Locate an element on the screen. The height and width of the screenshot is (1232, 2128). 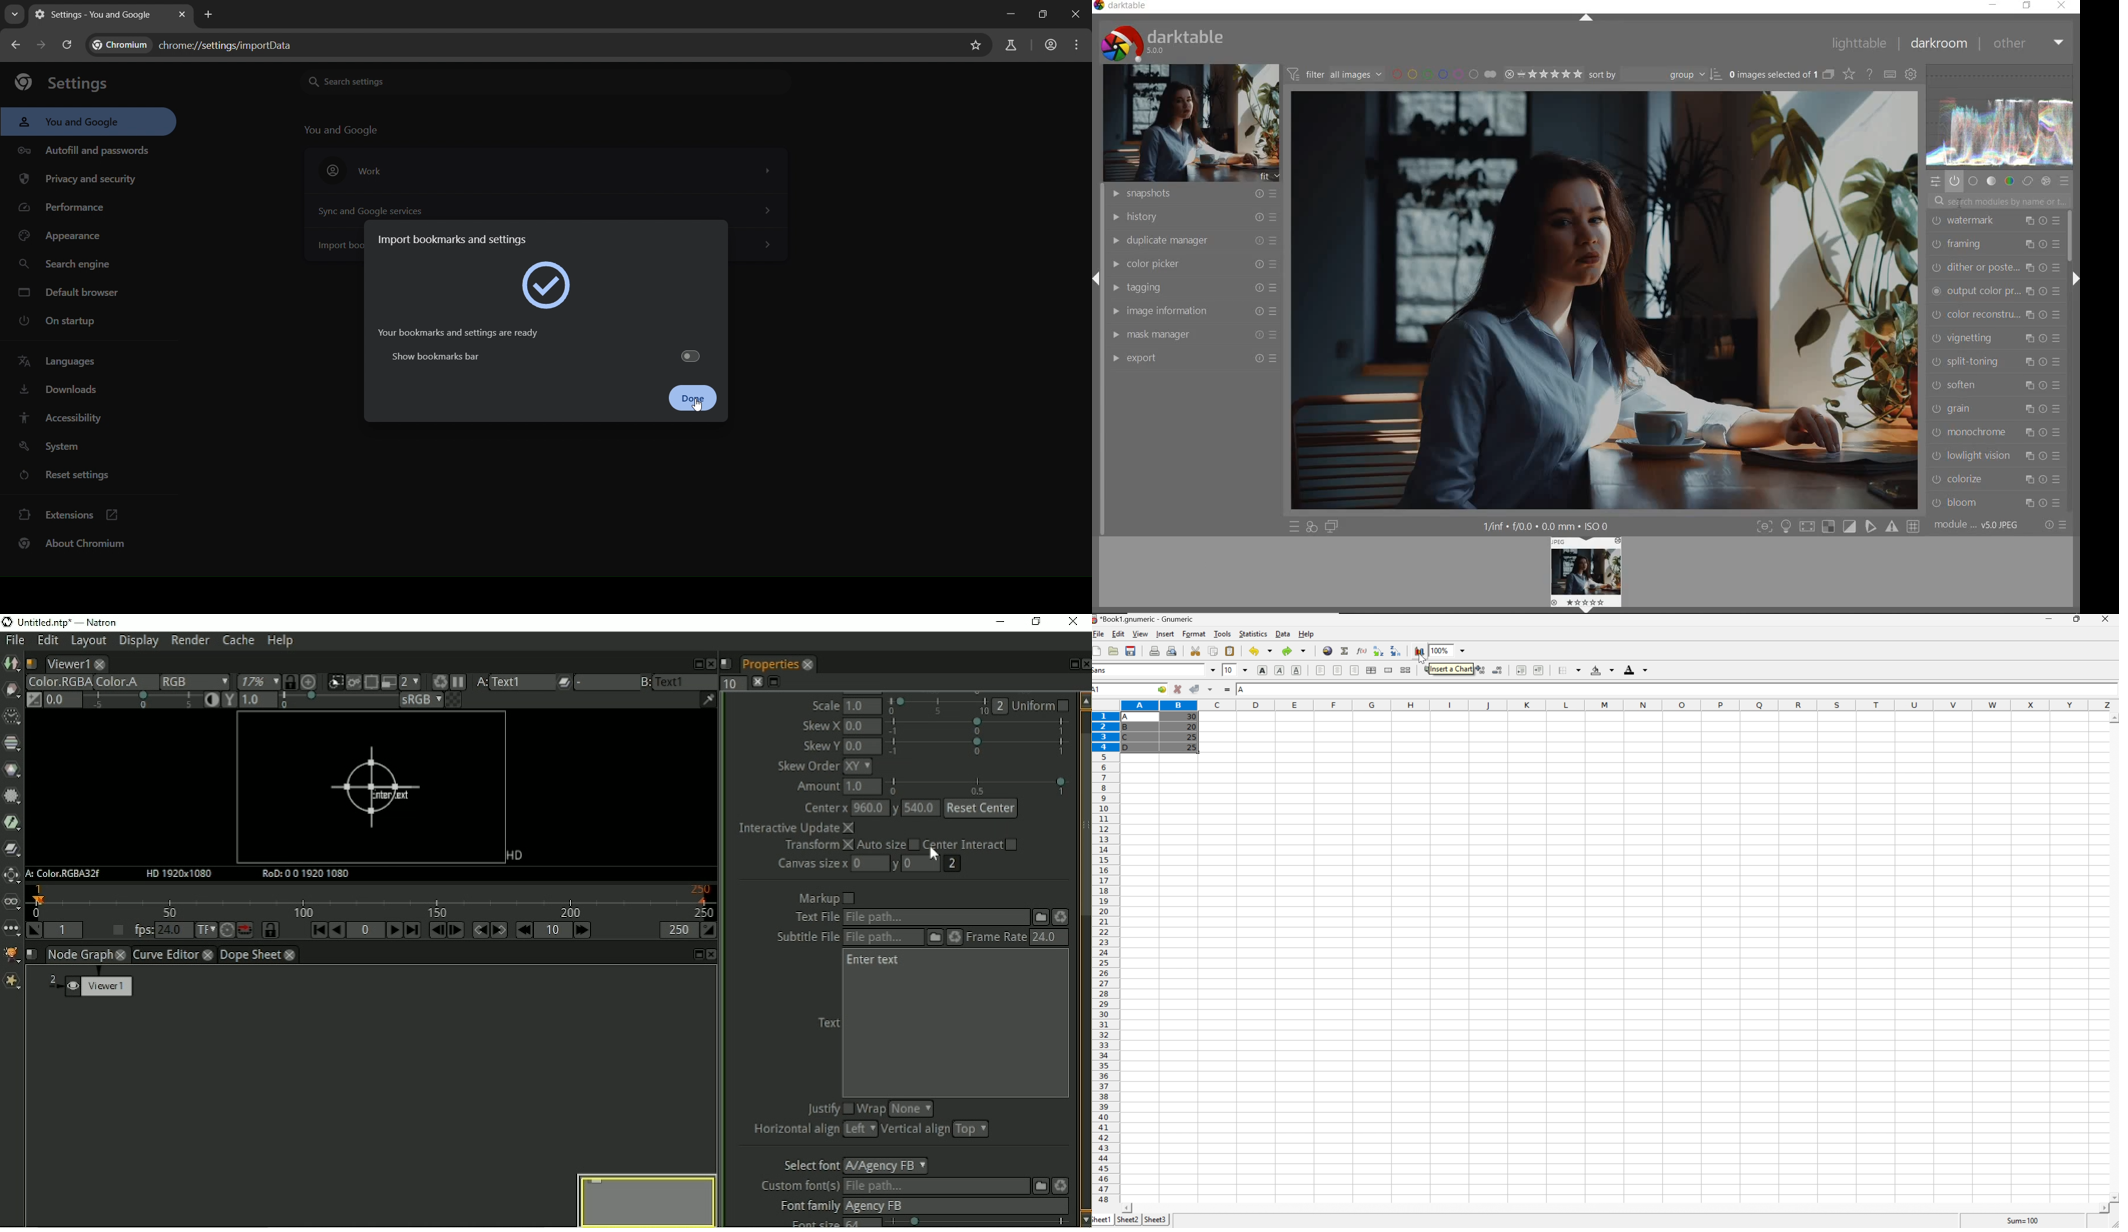
other is located at coordinates (2028, 43).